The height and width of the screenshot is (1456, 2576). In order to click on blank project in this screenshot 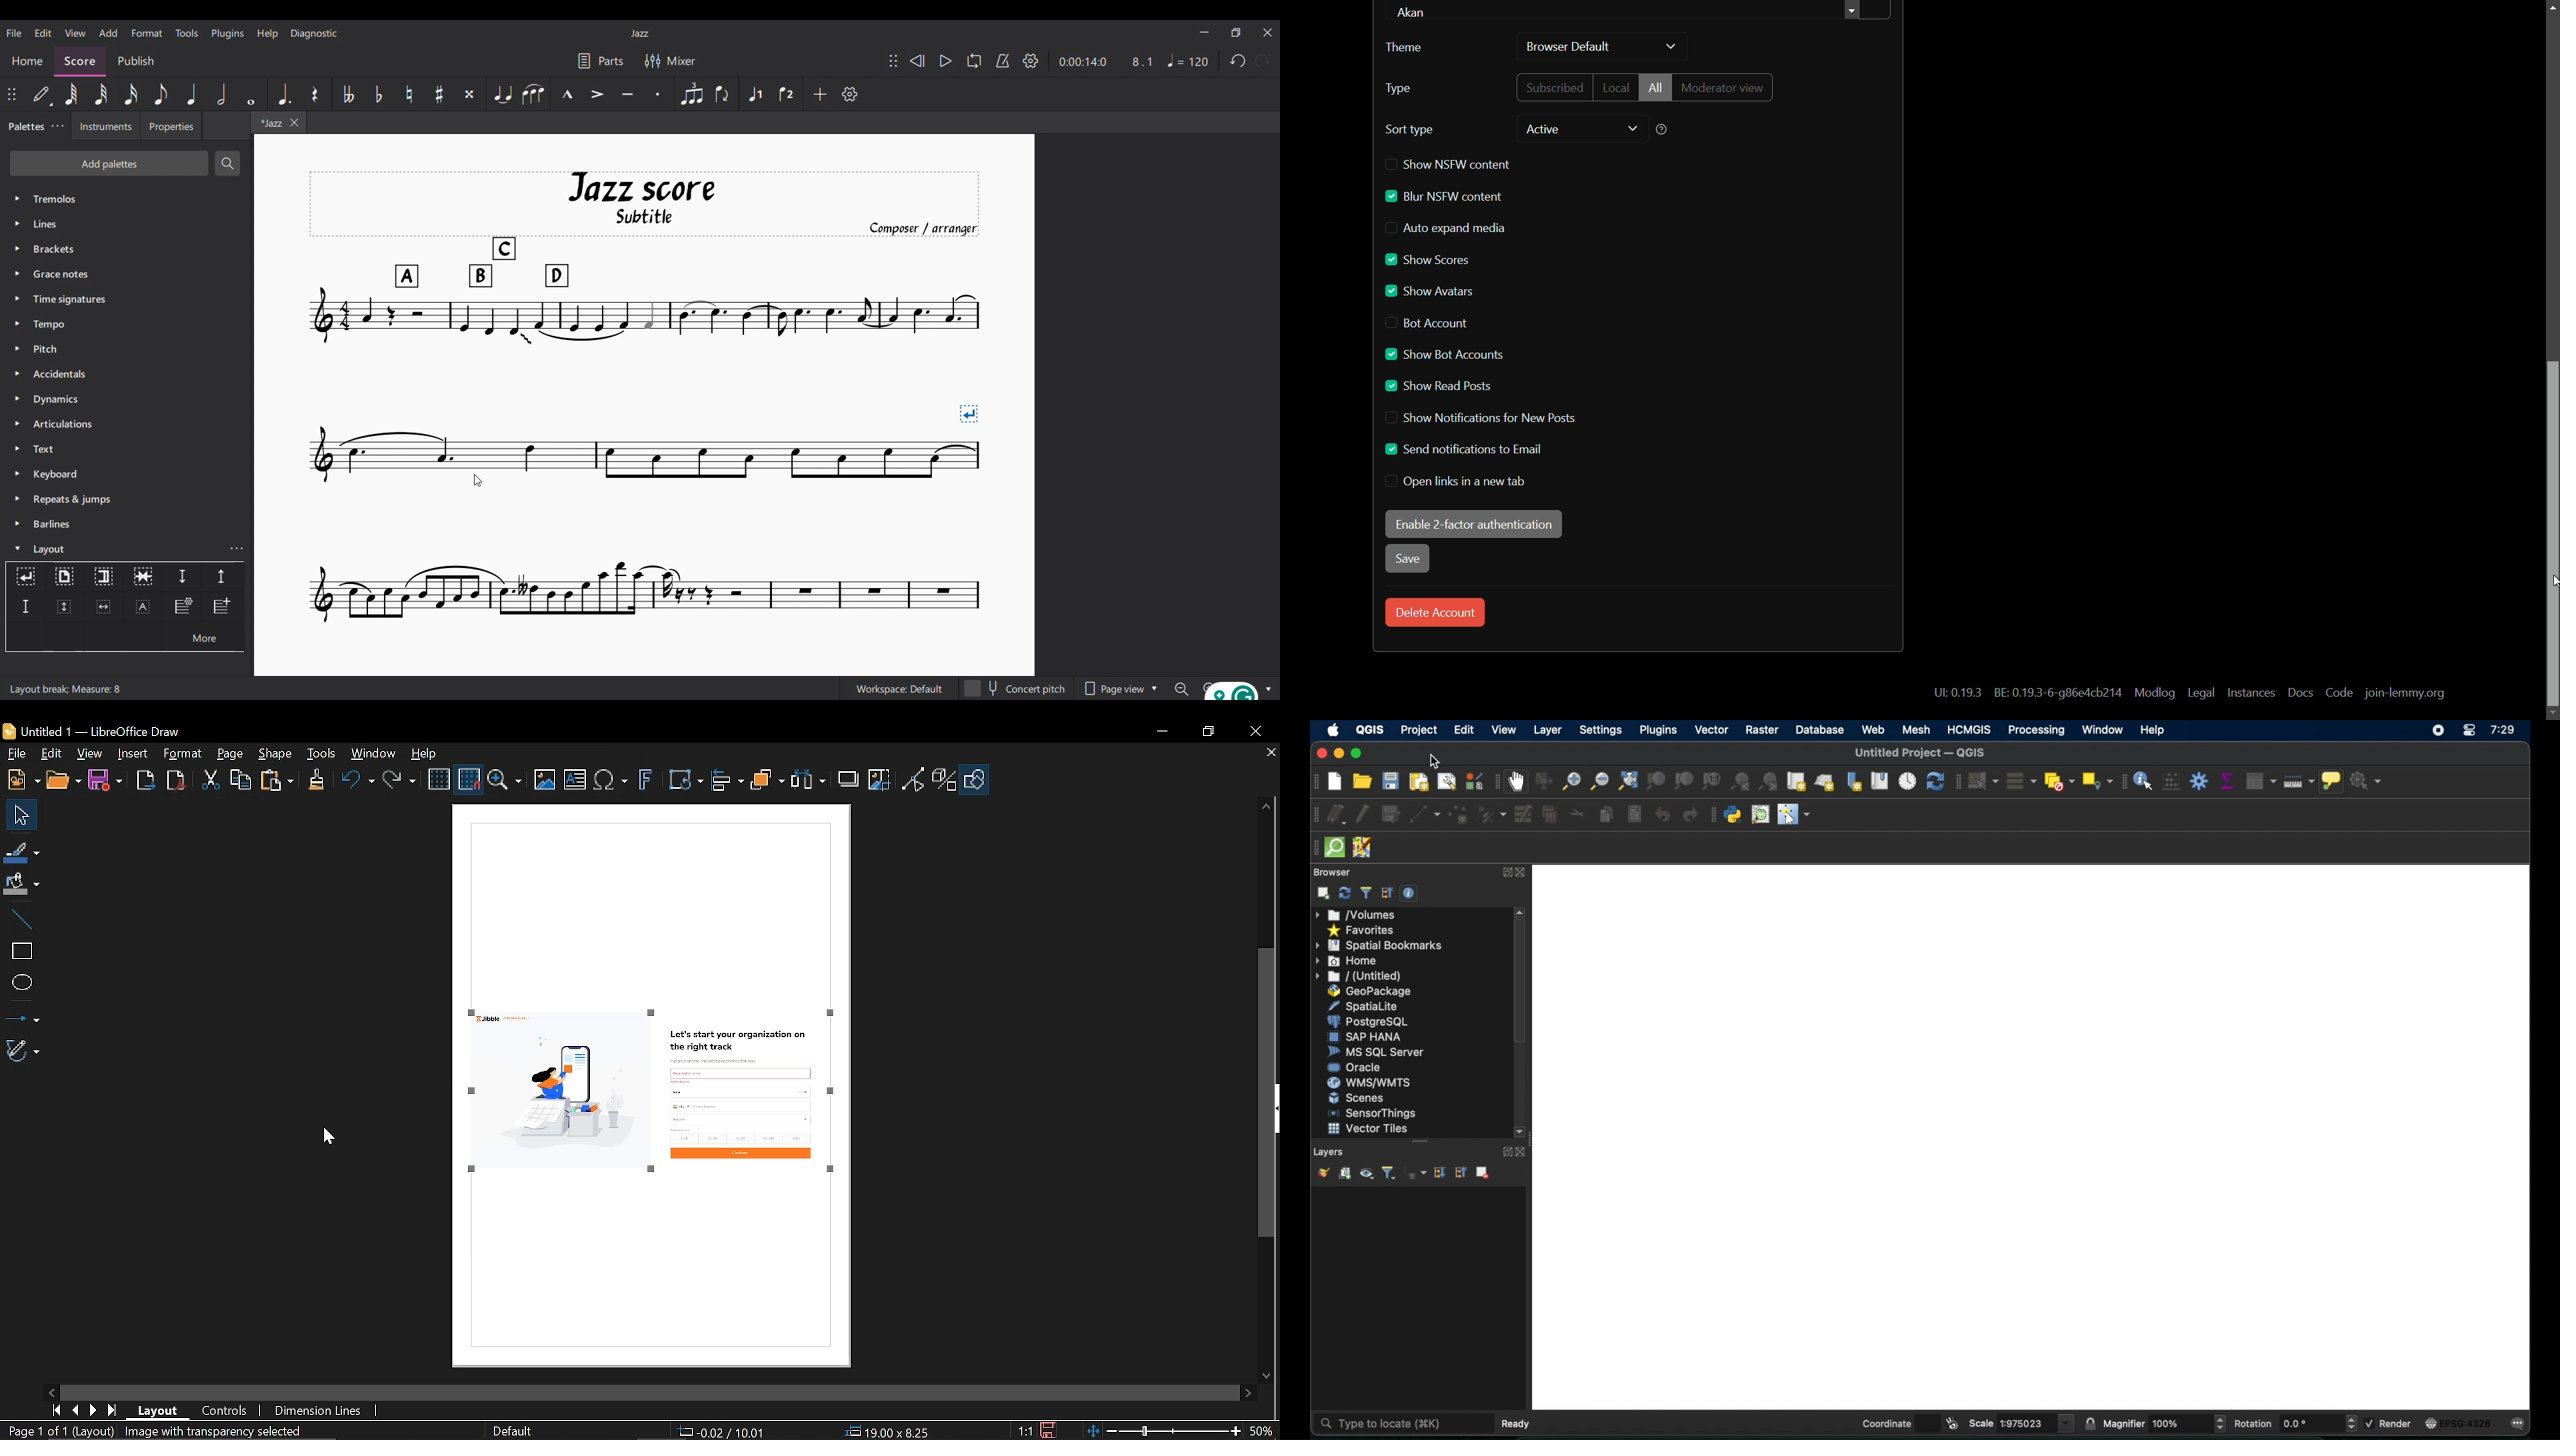, I will do `click(2033, 1137)`.